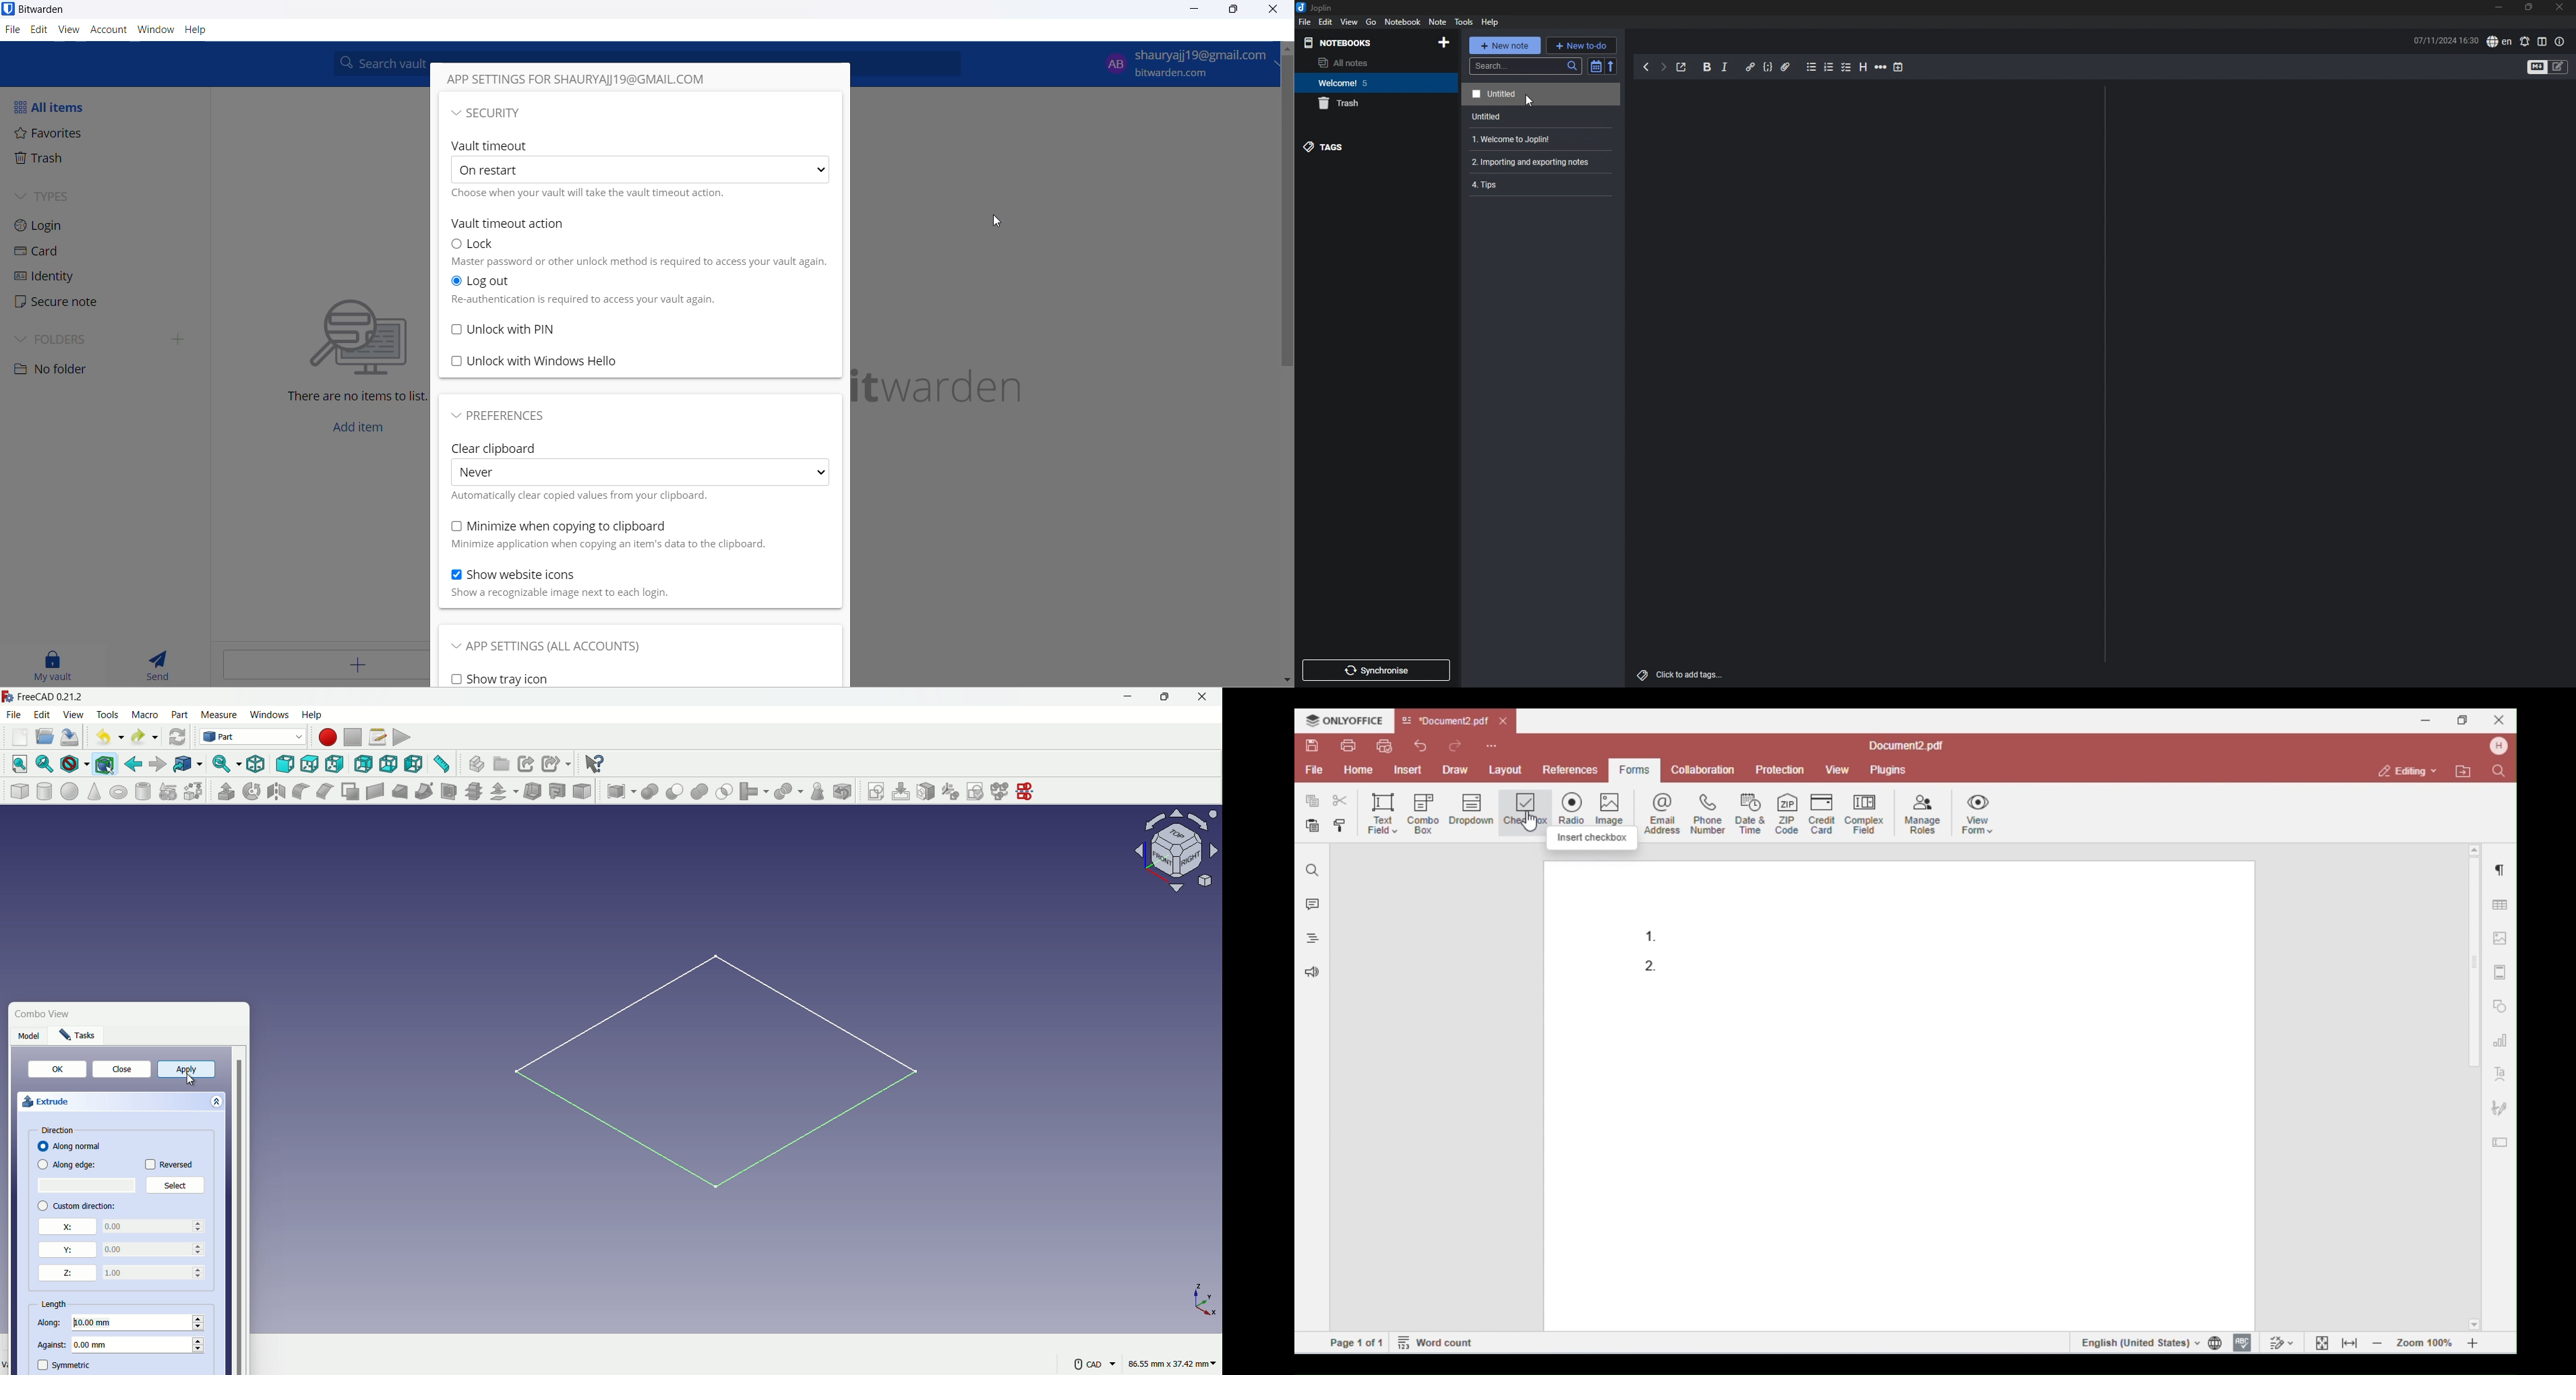  What do you see at coordinates (493, 447) in the screenshot?
I see `clear clipboard ` at bounding box center [493, 447].